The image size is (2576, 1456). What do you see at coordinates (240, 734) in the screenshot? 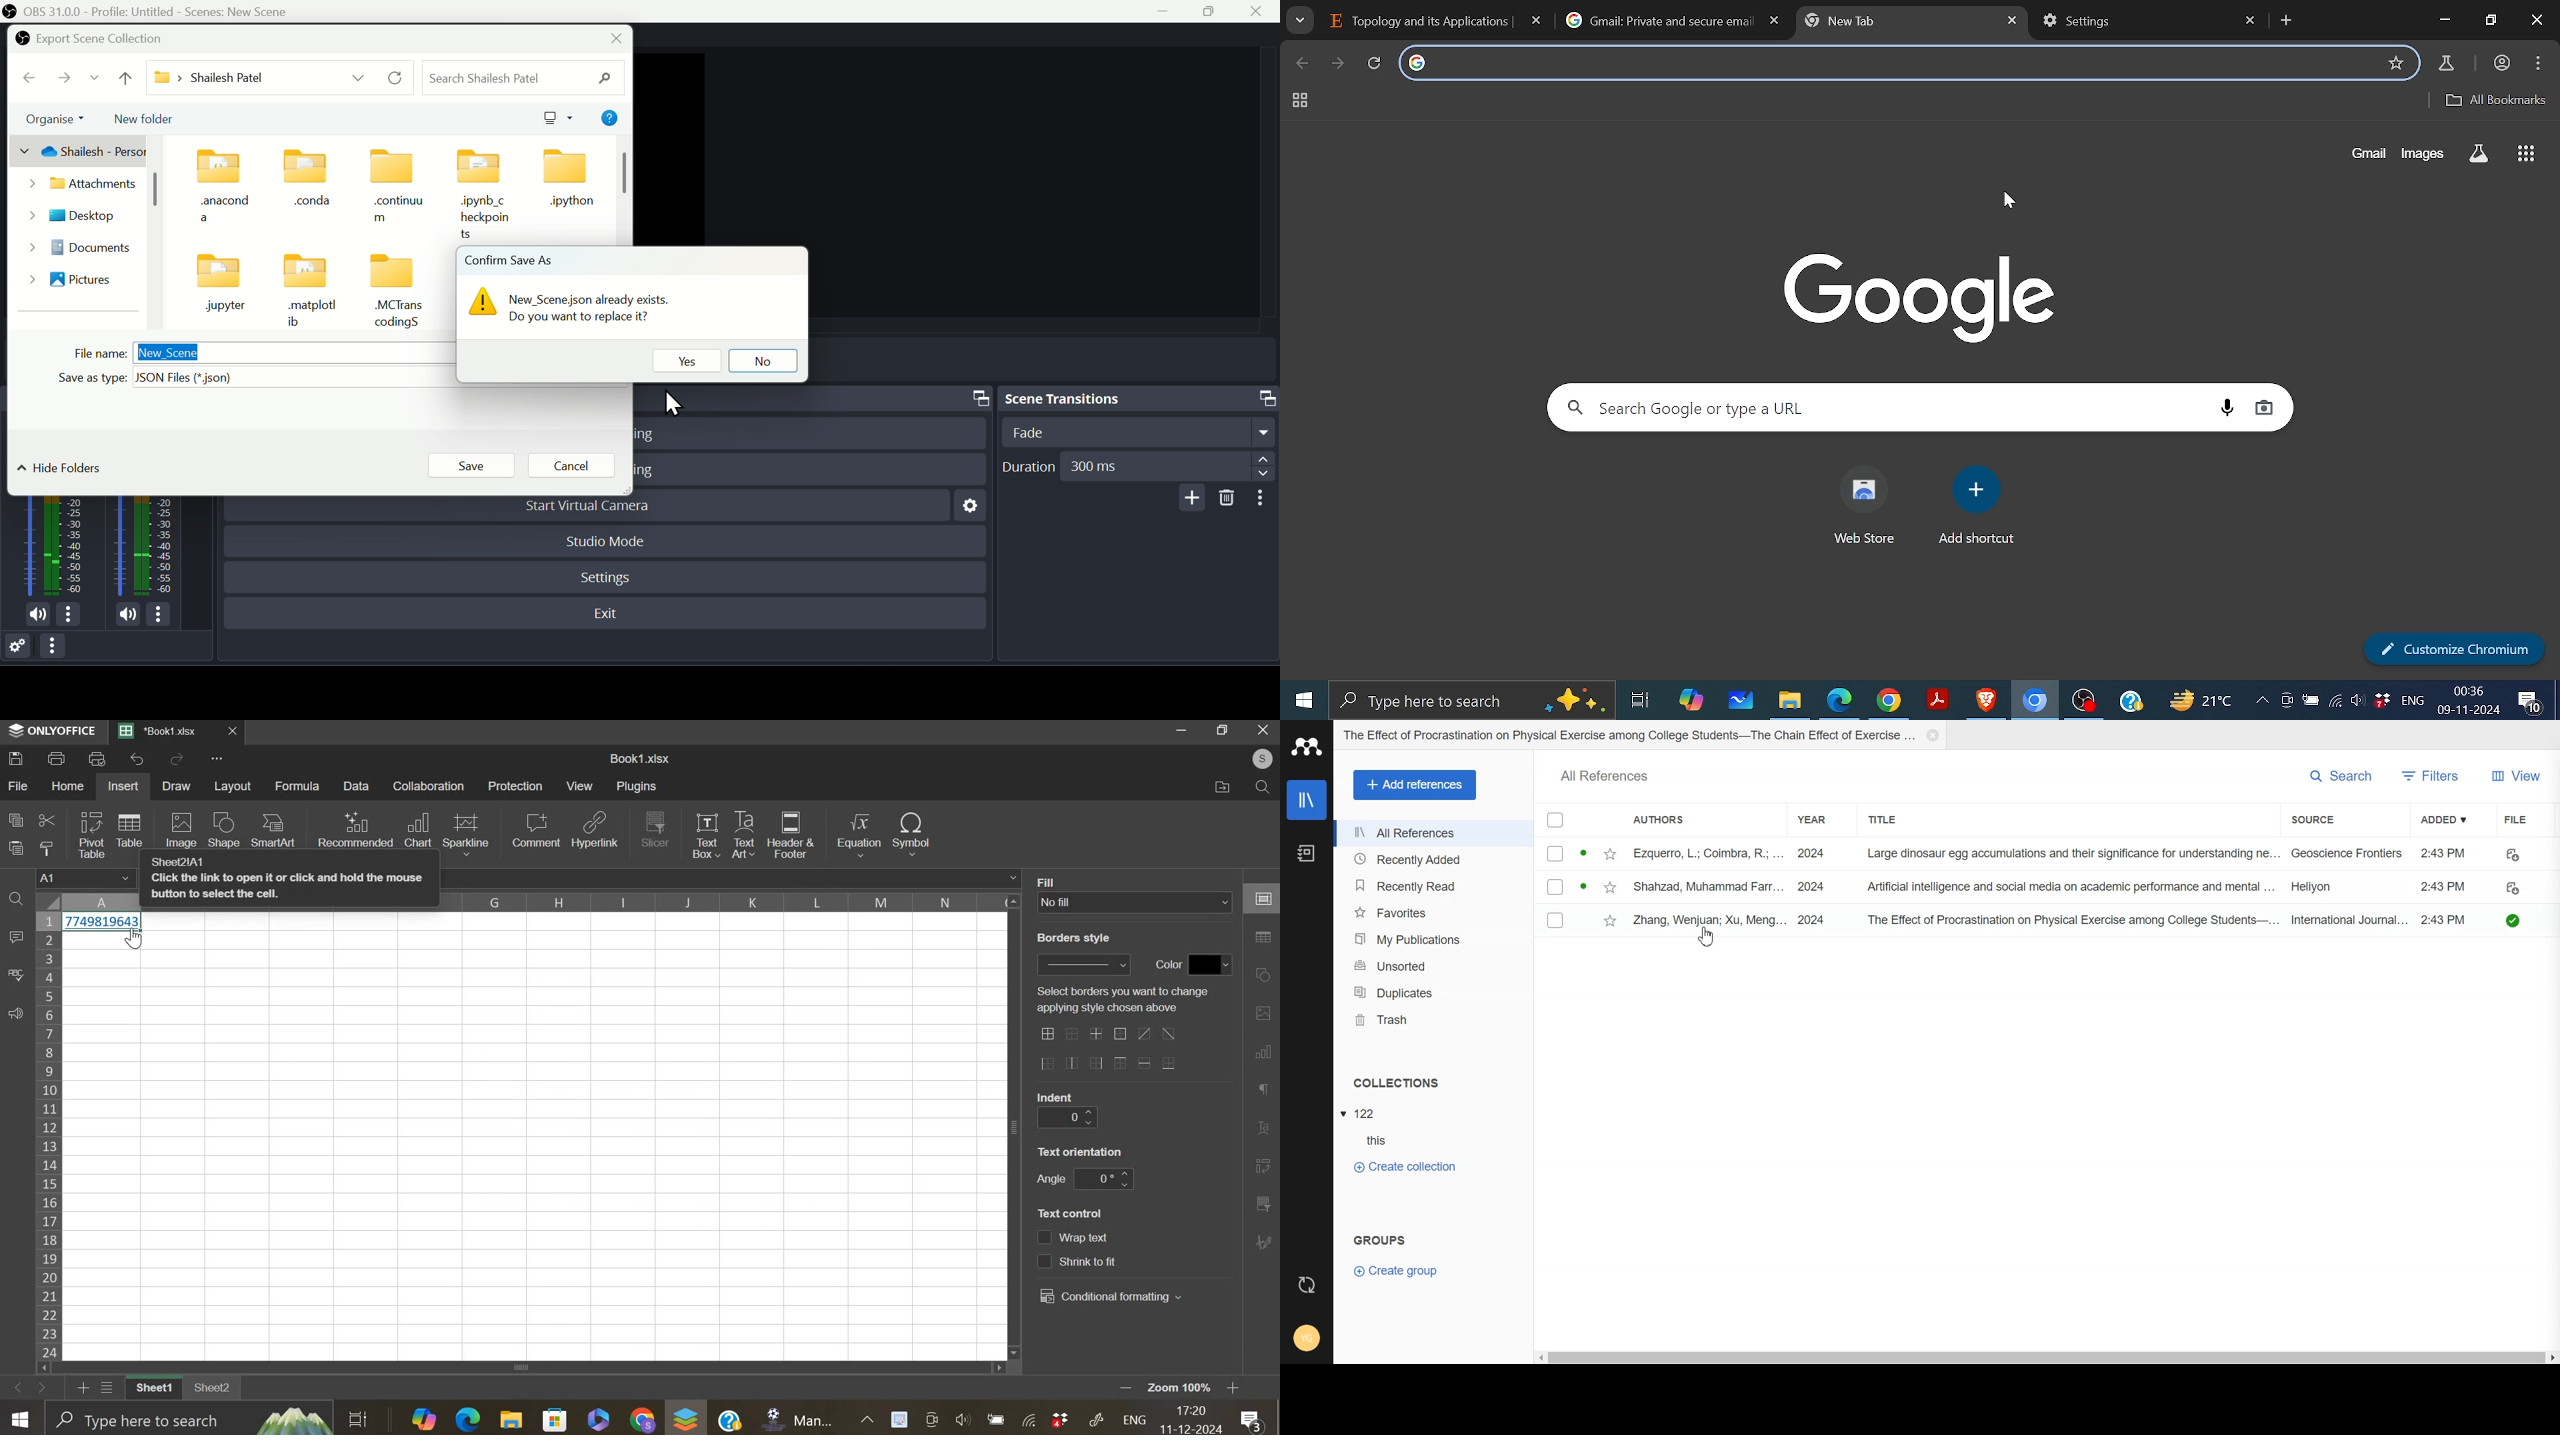
I see `close` at bounding box center [240, 734].